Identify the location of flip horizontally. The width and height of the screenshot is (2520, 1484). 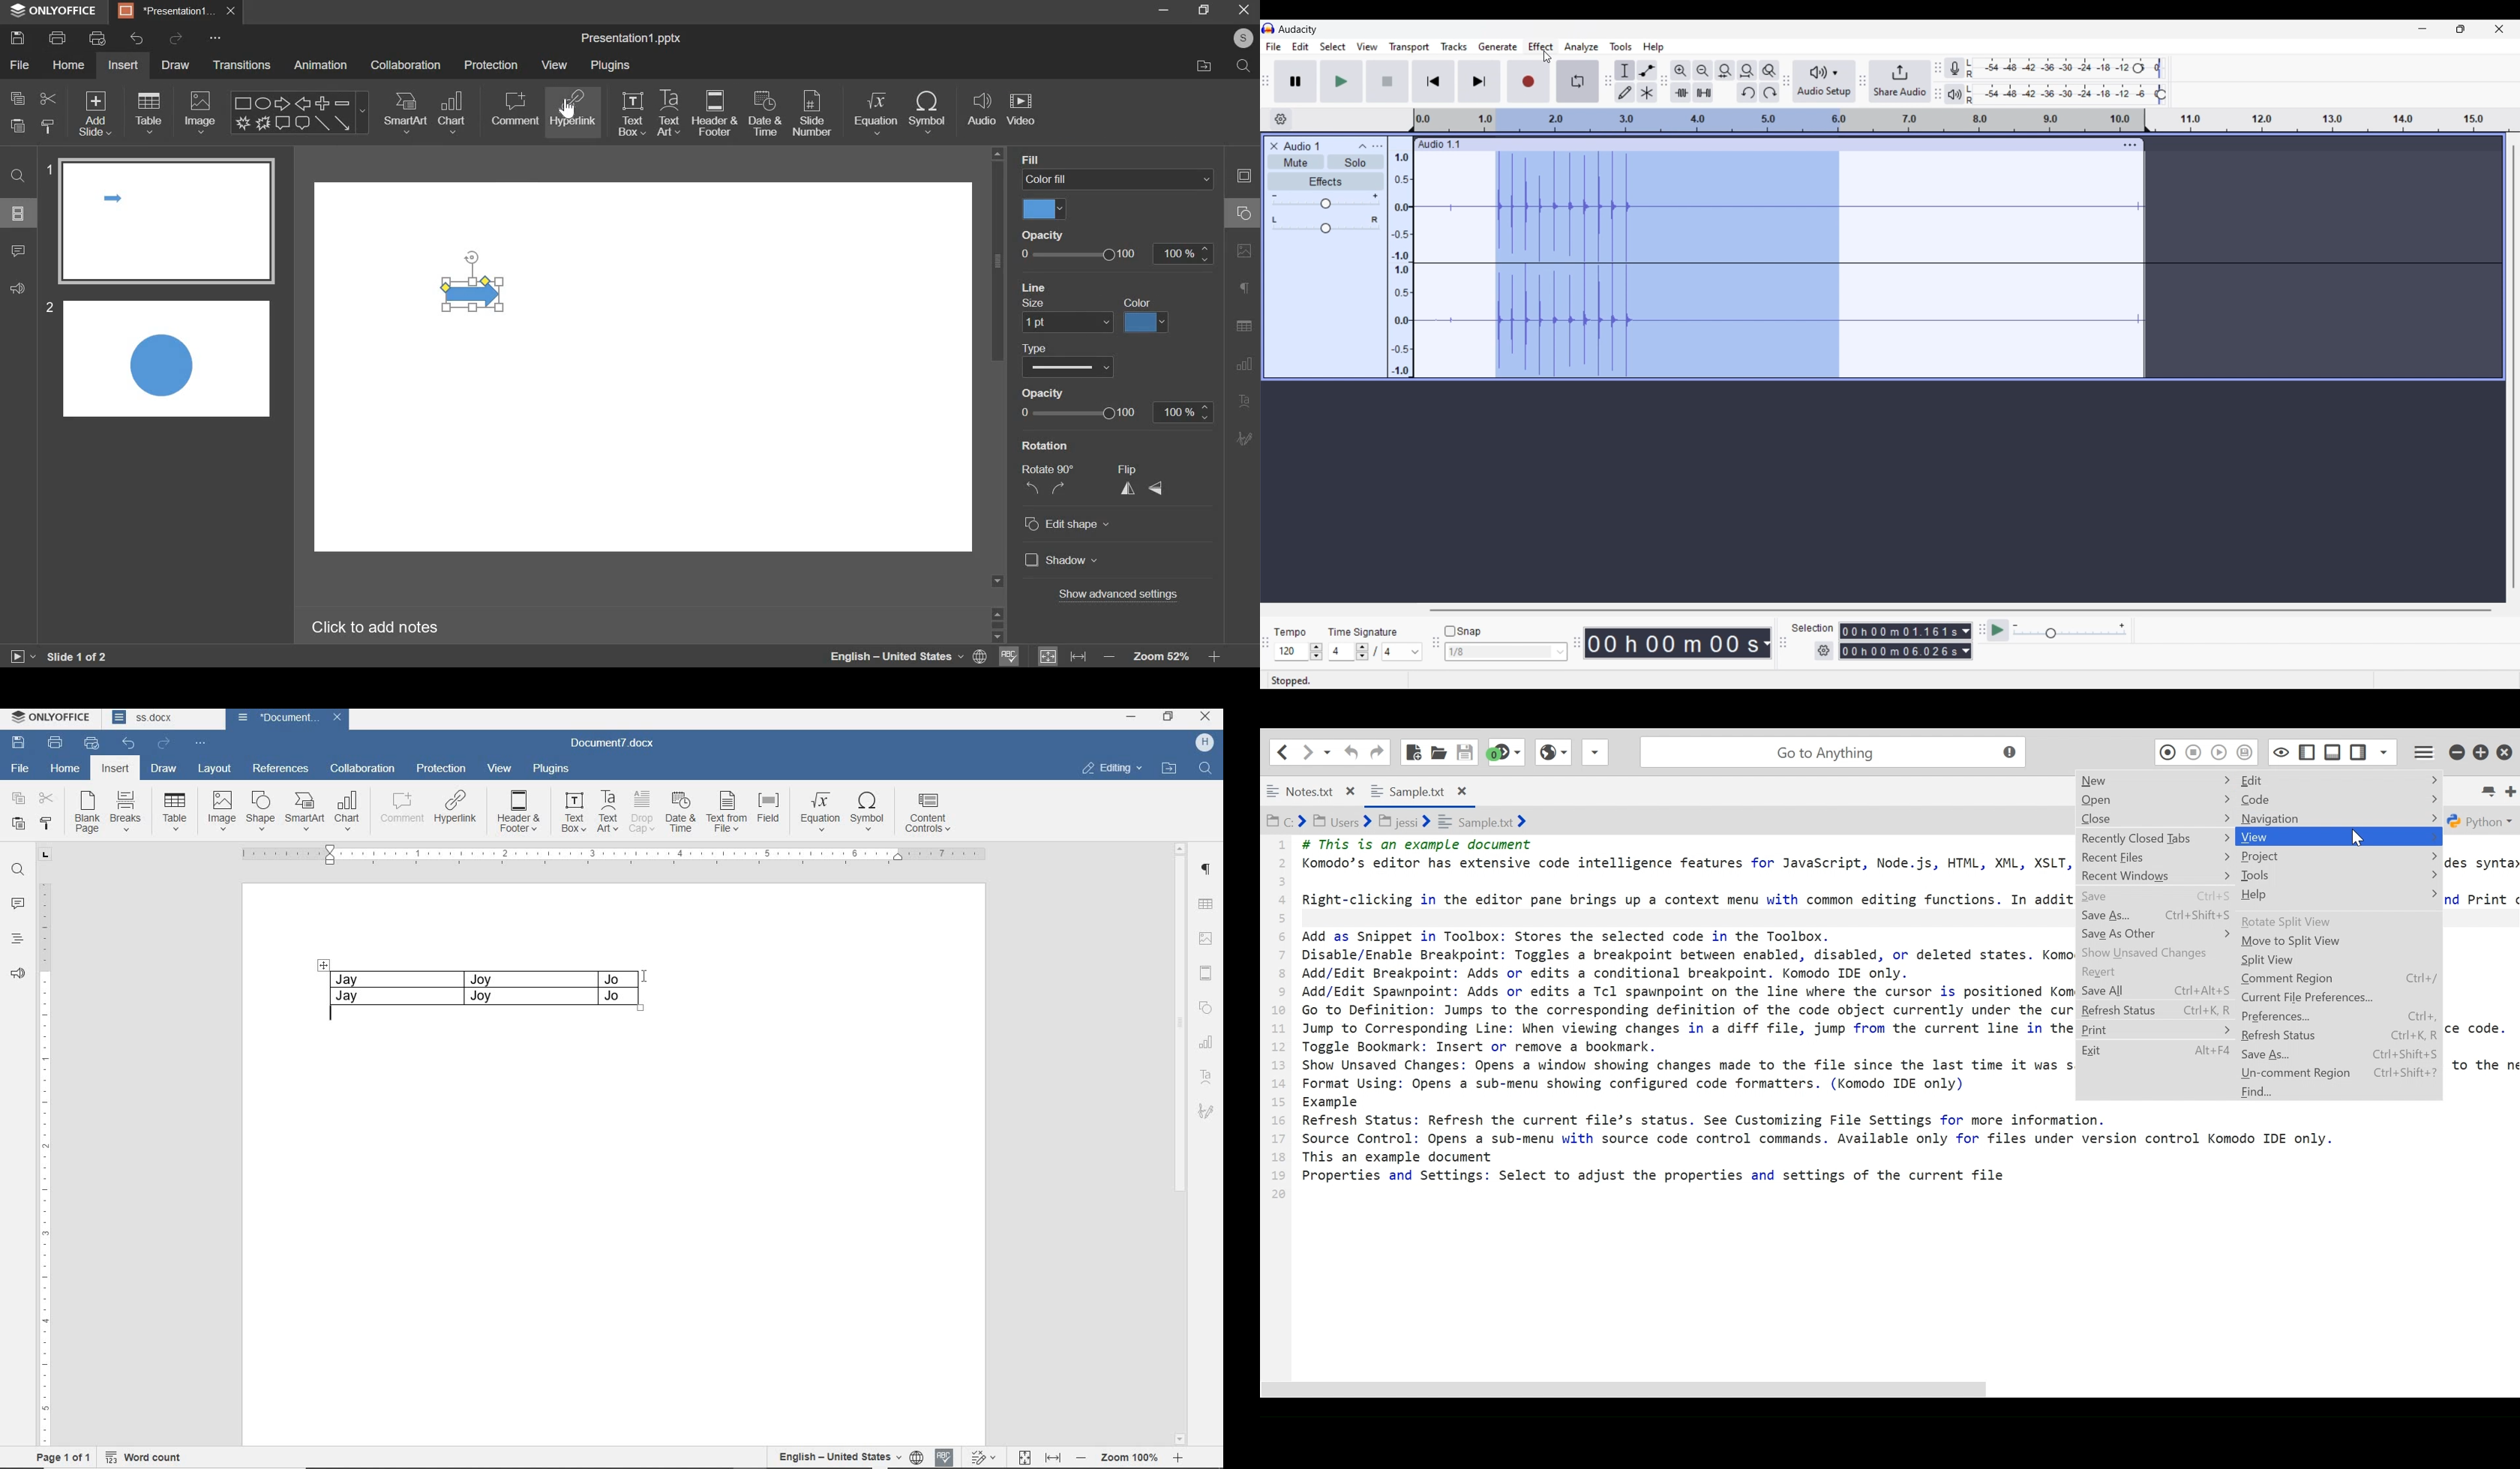
(1127, 489).